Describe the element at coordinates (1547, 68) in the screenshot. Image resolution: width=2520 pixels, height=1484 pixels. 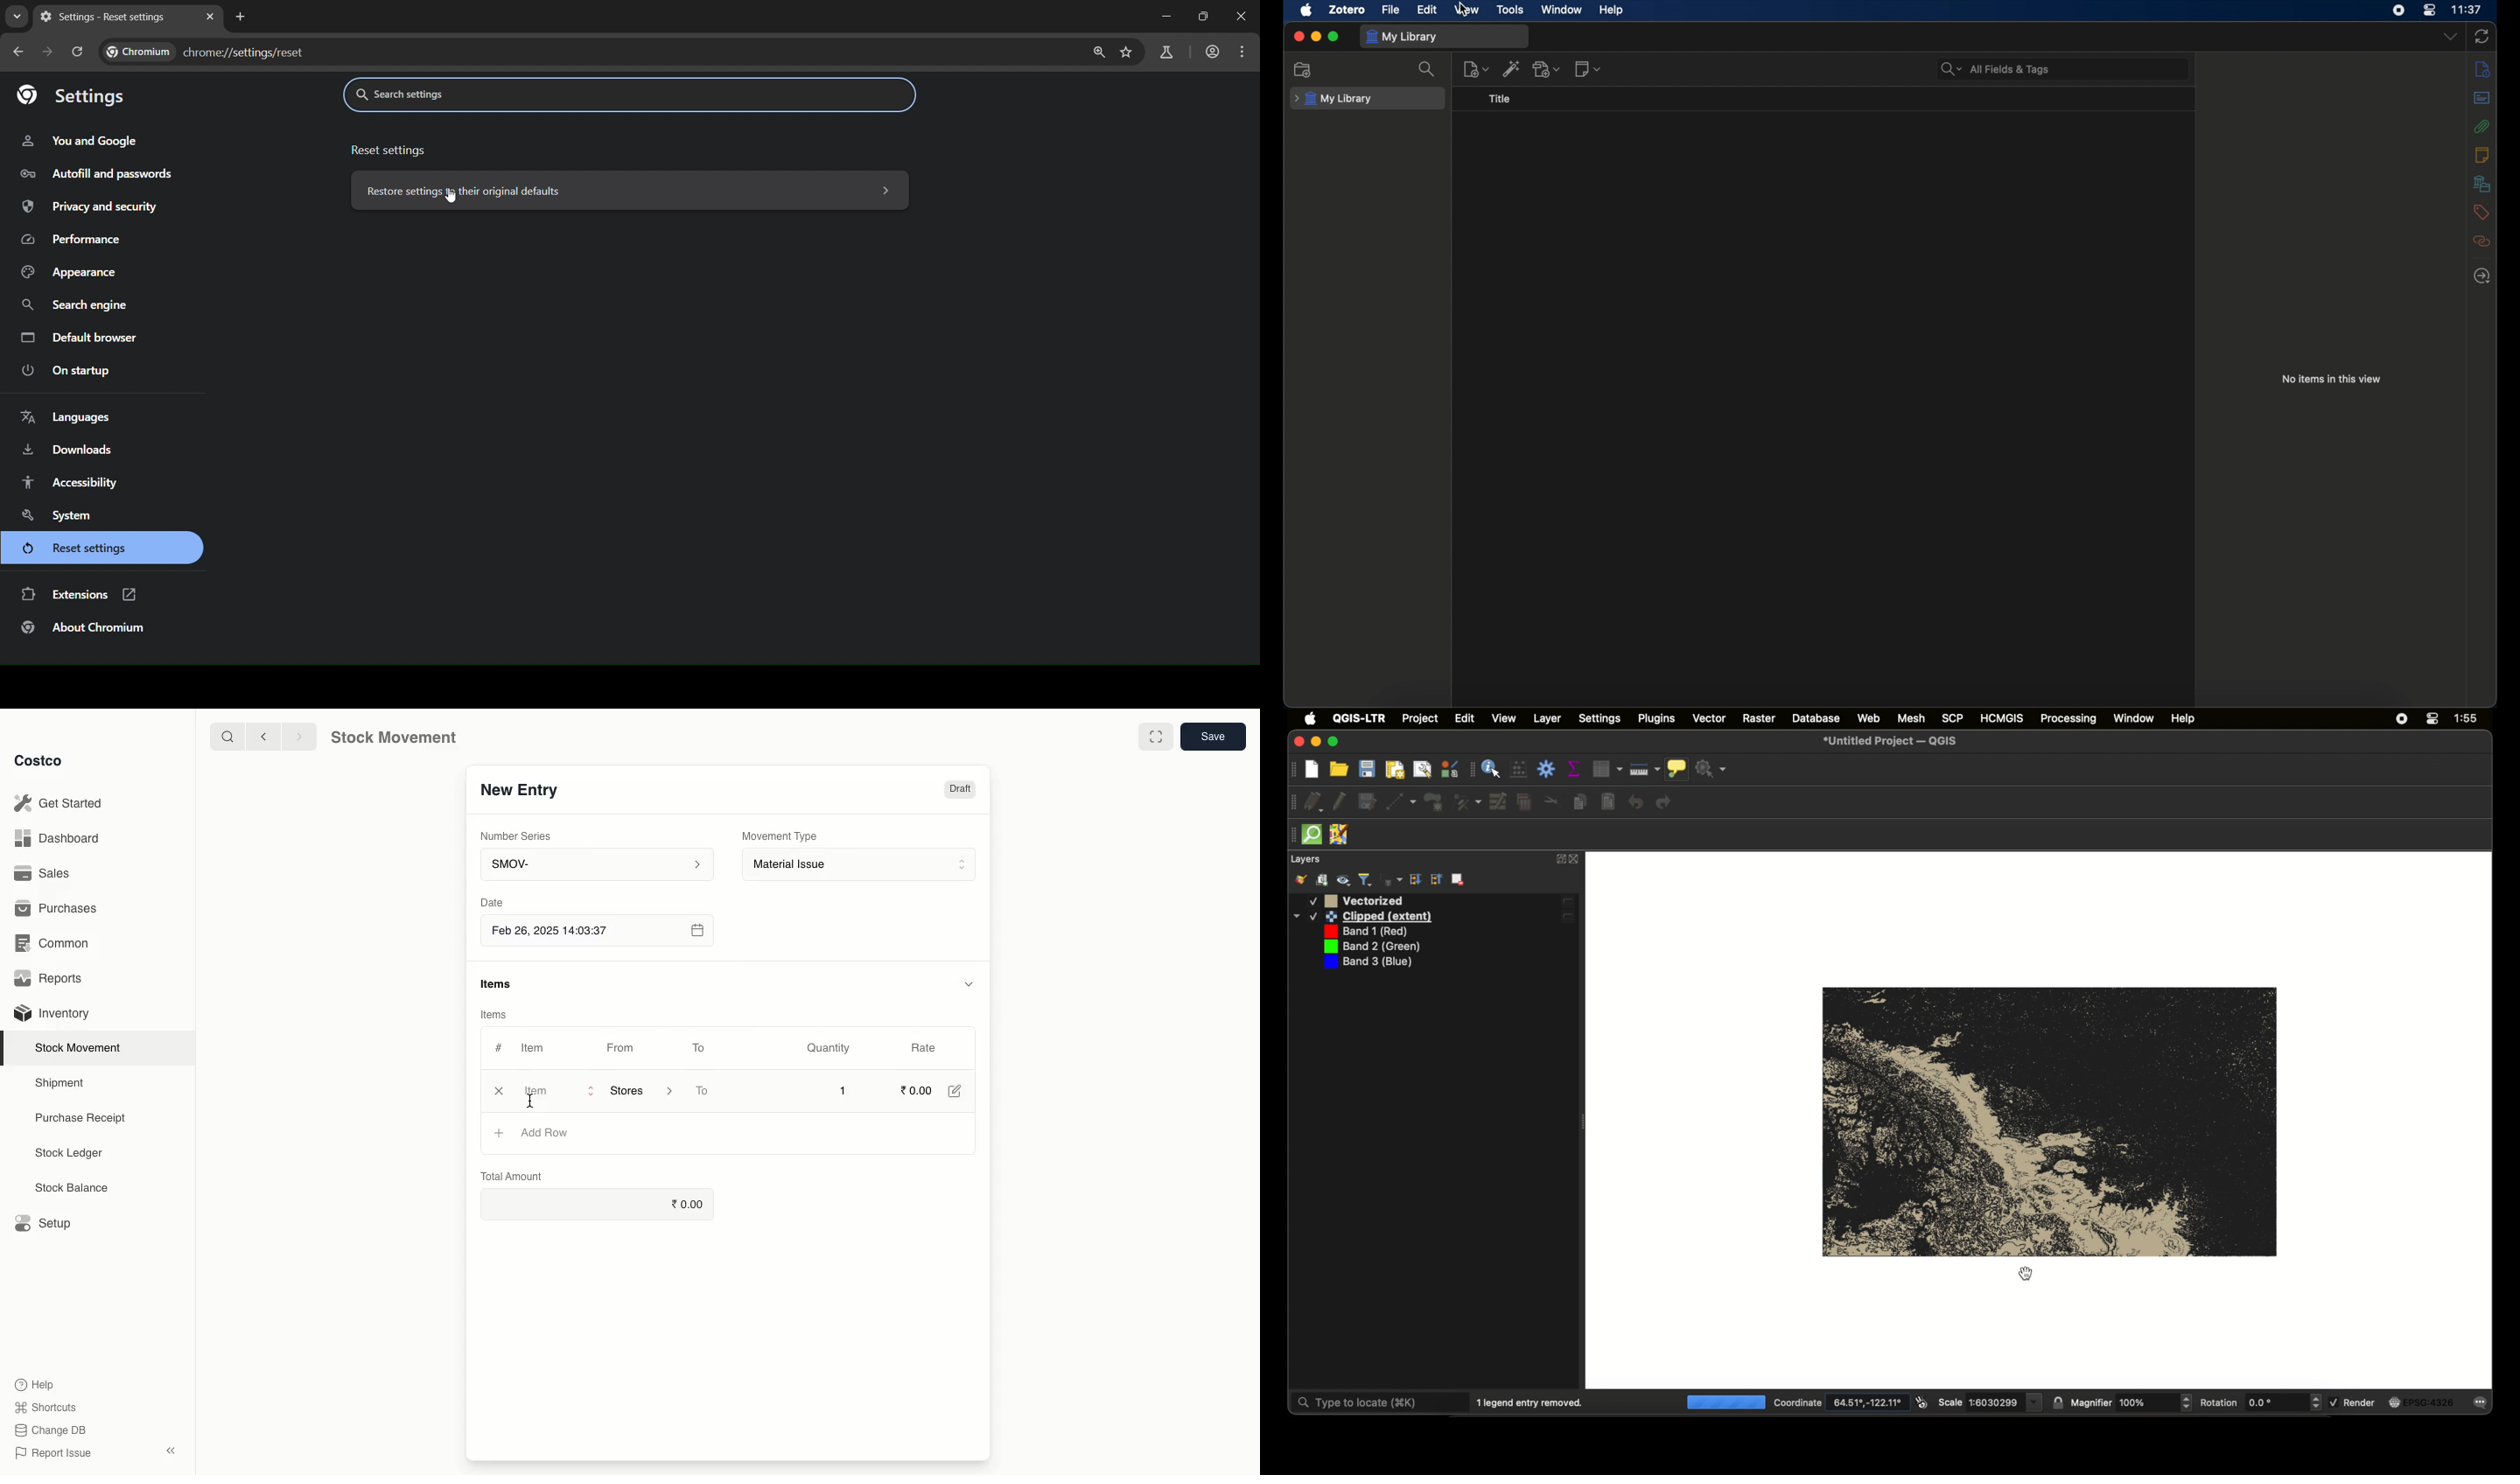
I see `add attachments` at that location.